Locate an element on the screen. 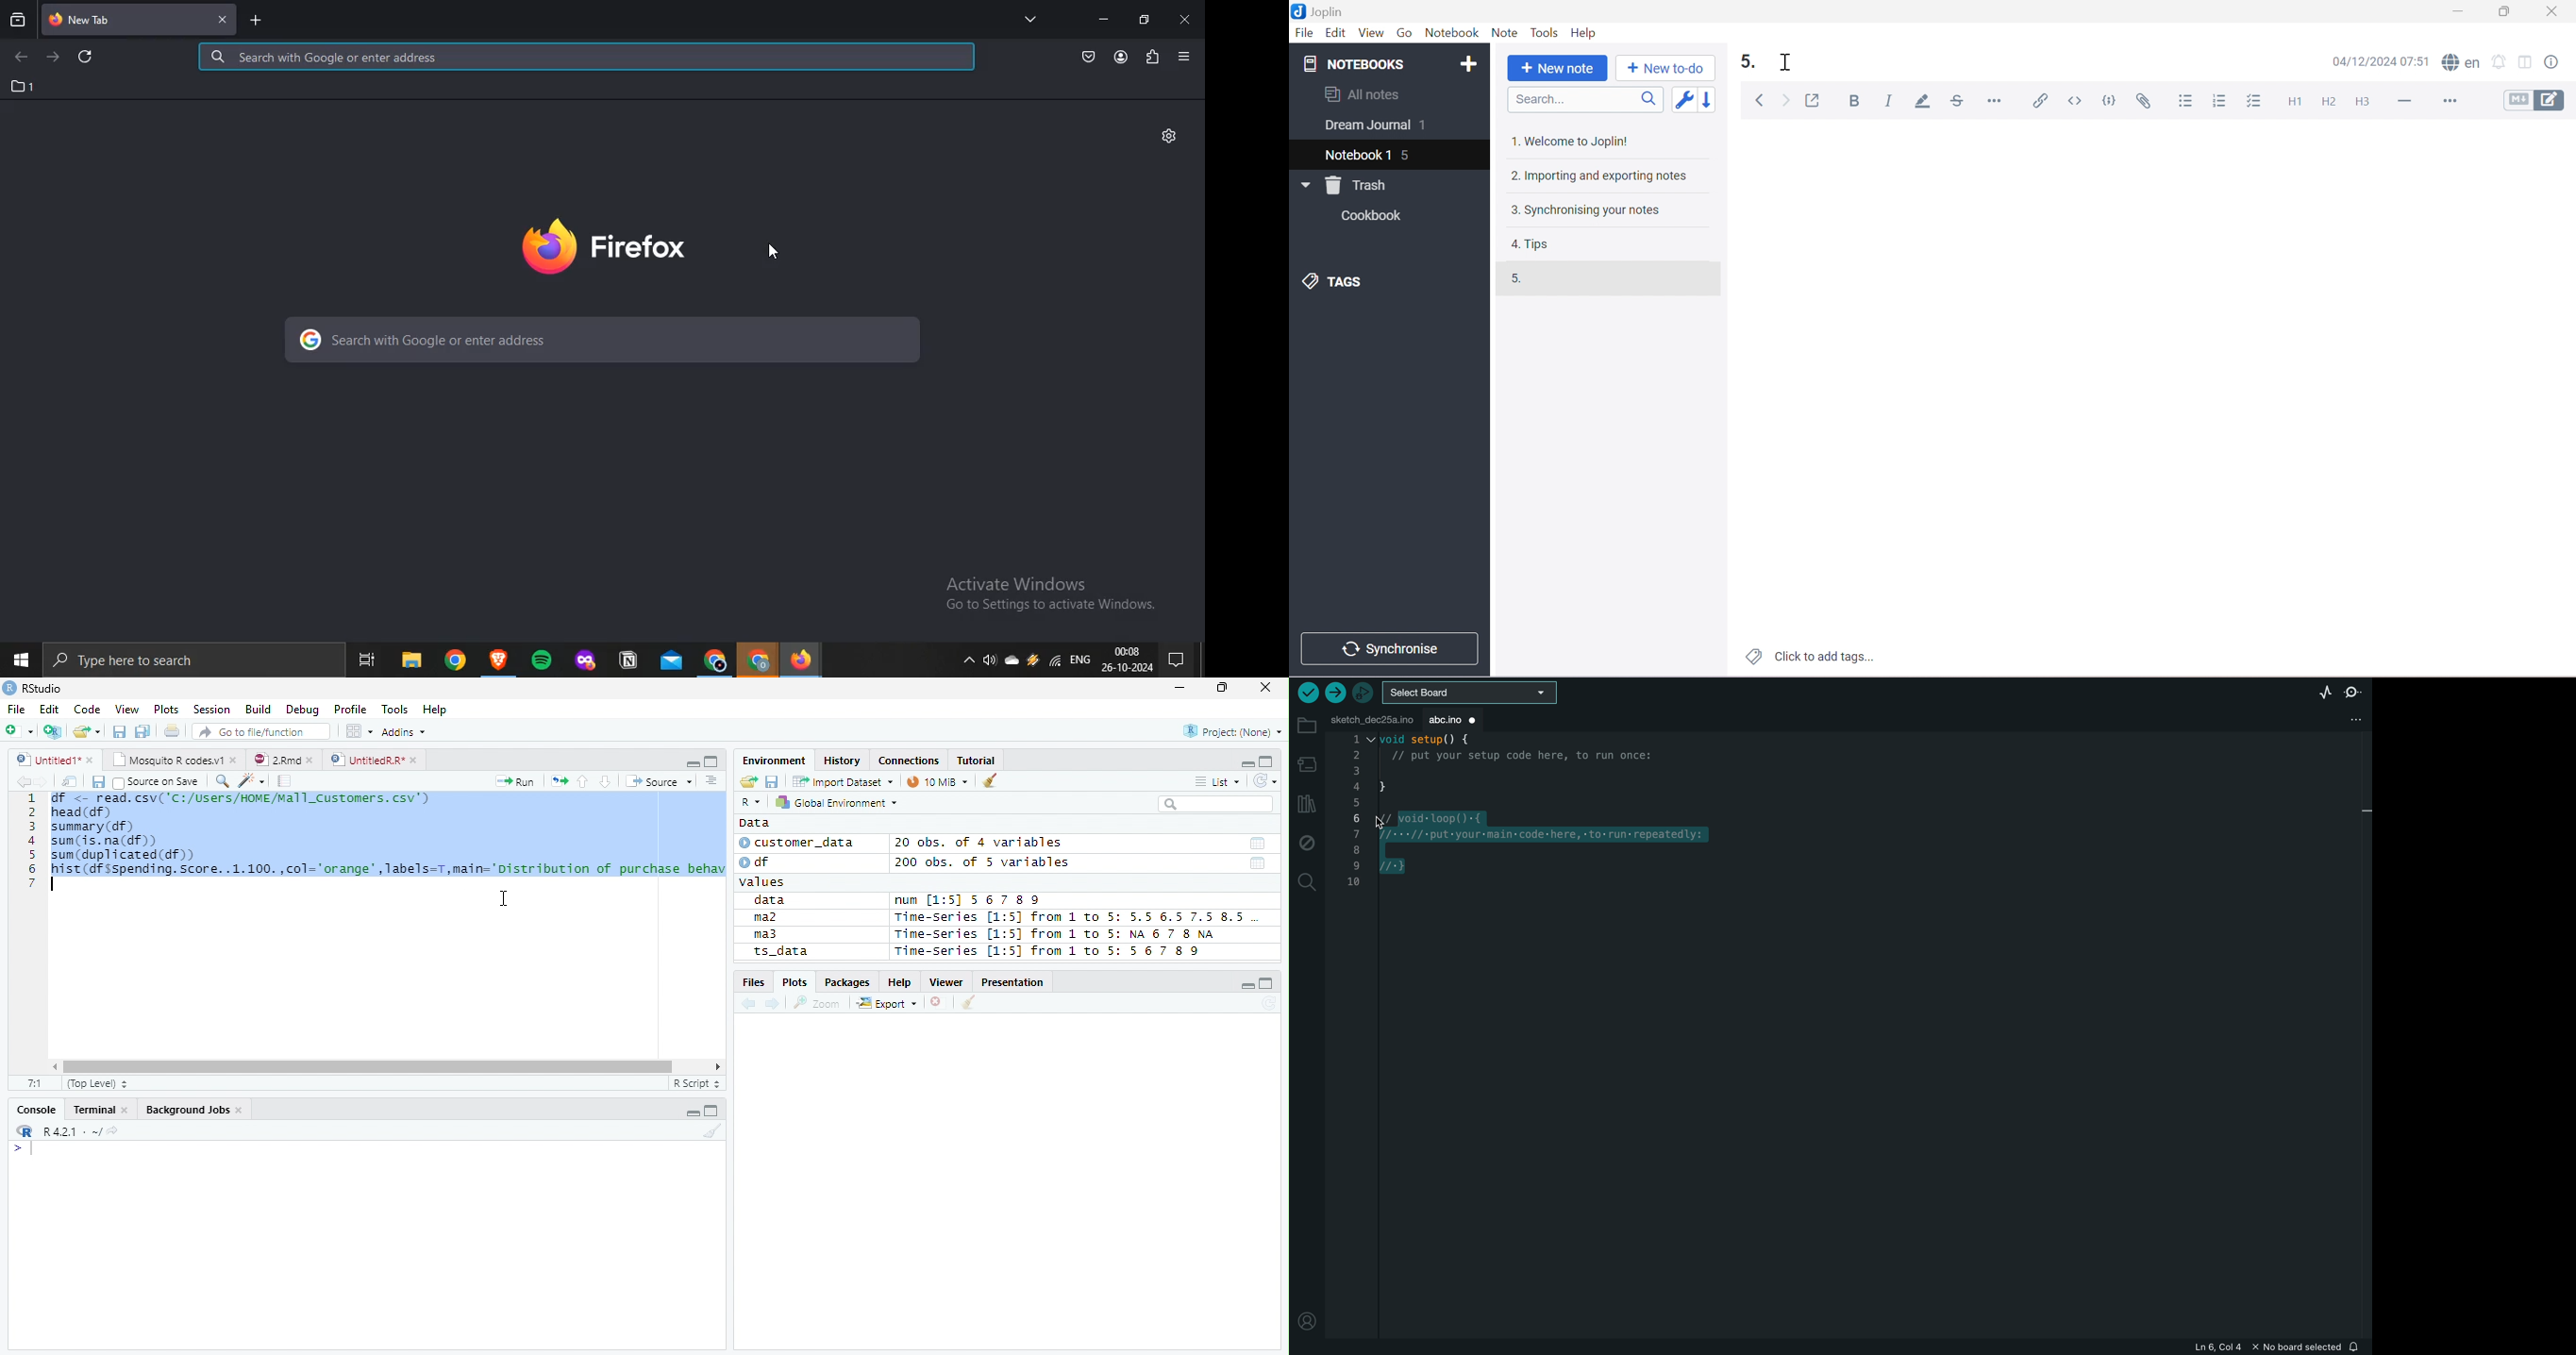 Image resolution: width=2576 pixels, height=1372 pixels. File is located at coordinates (15, 709).